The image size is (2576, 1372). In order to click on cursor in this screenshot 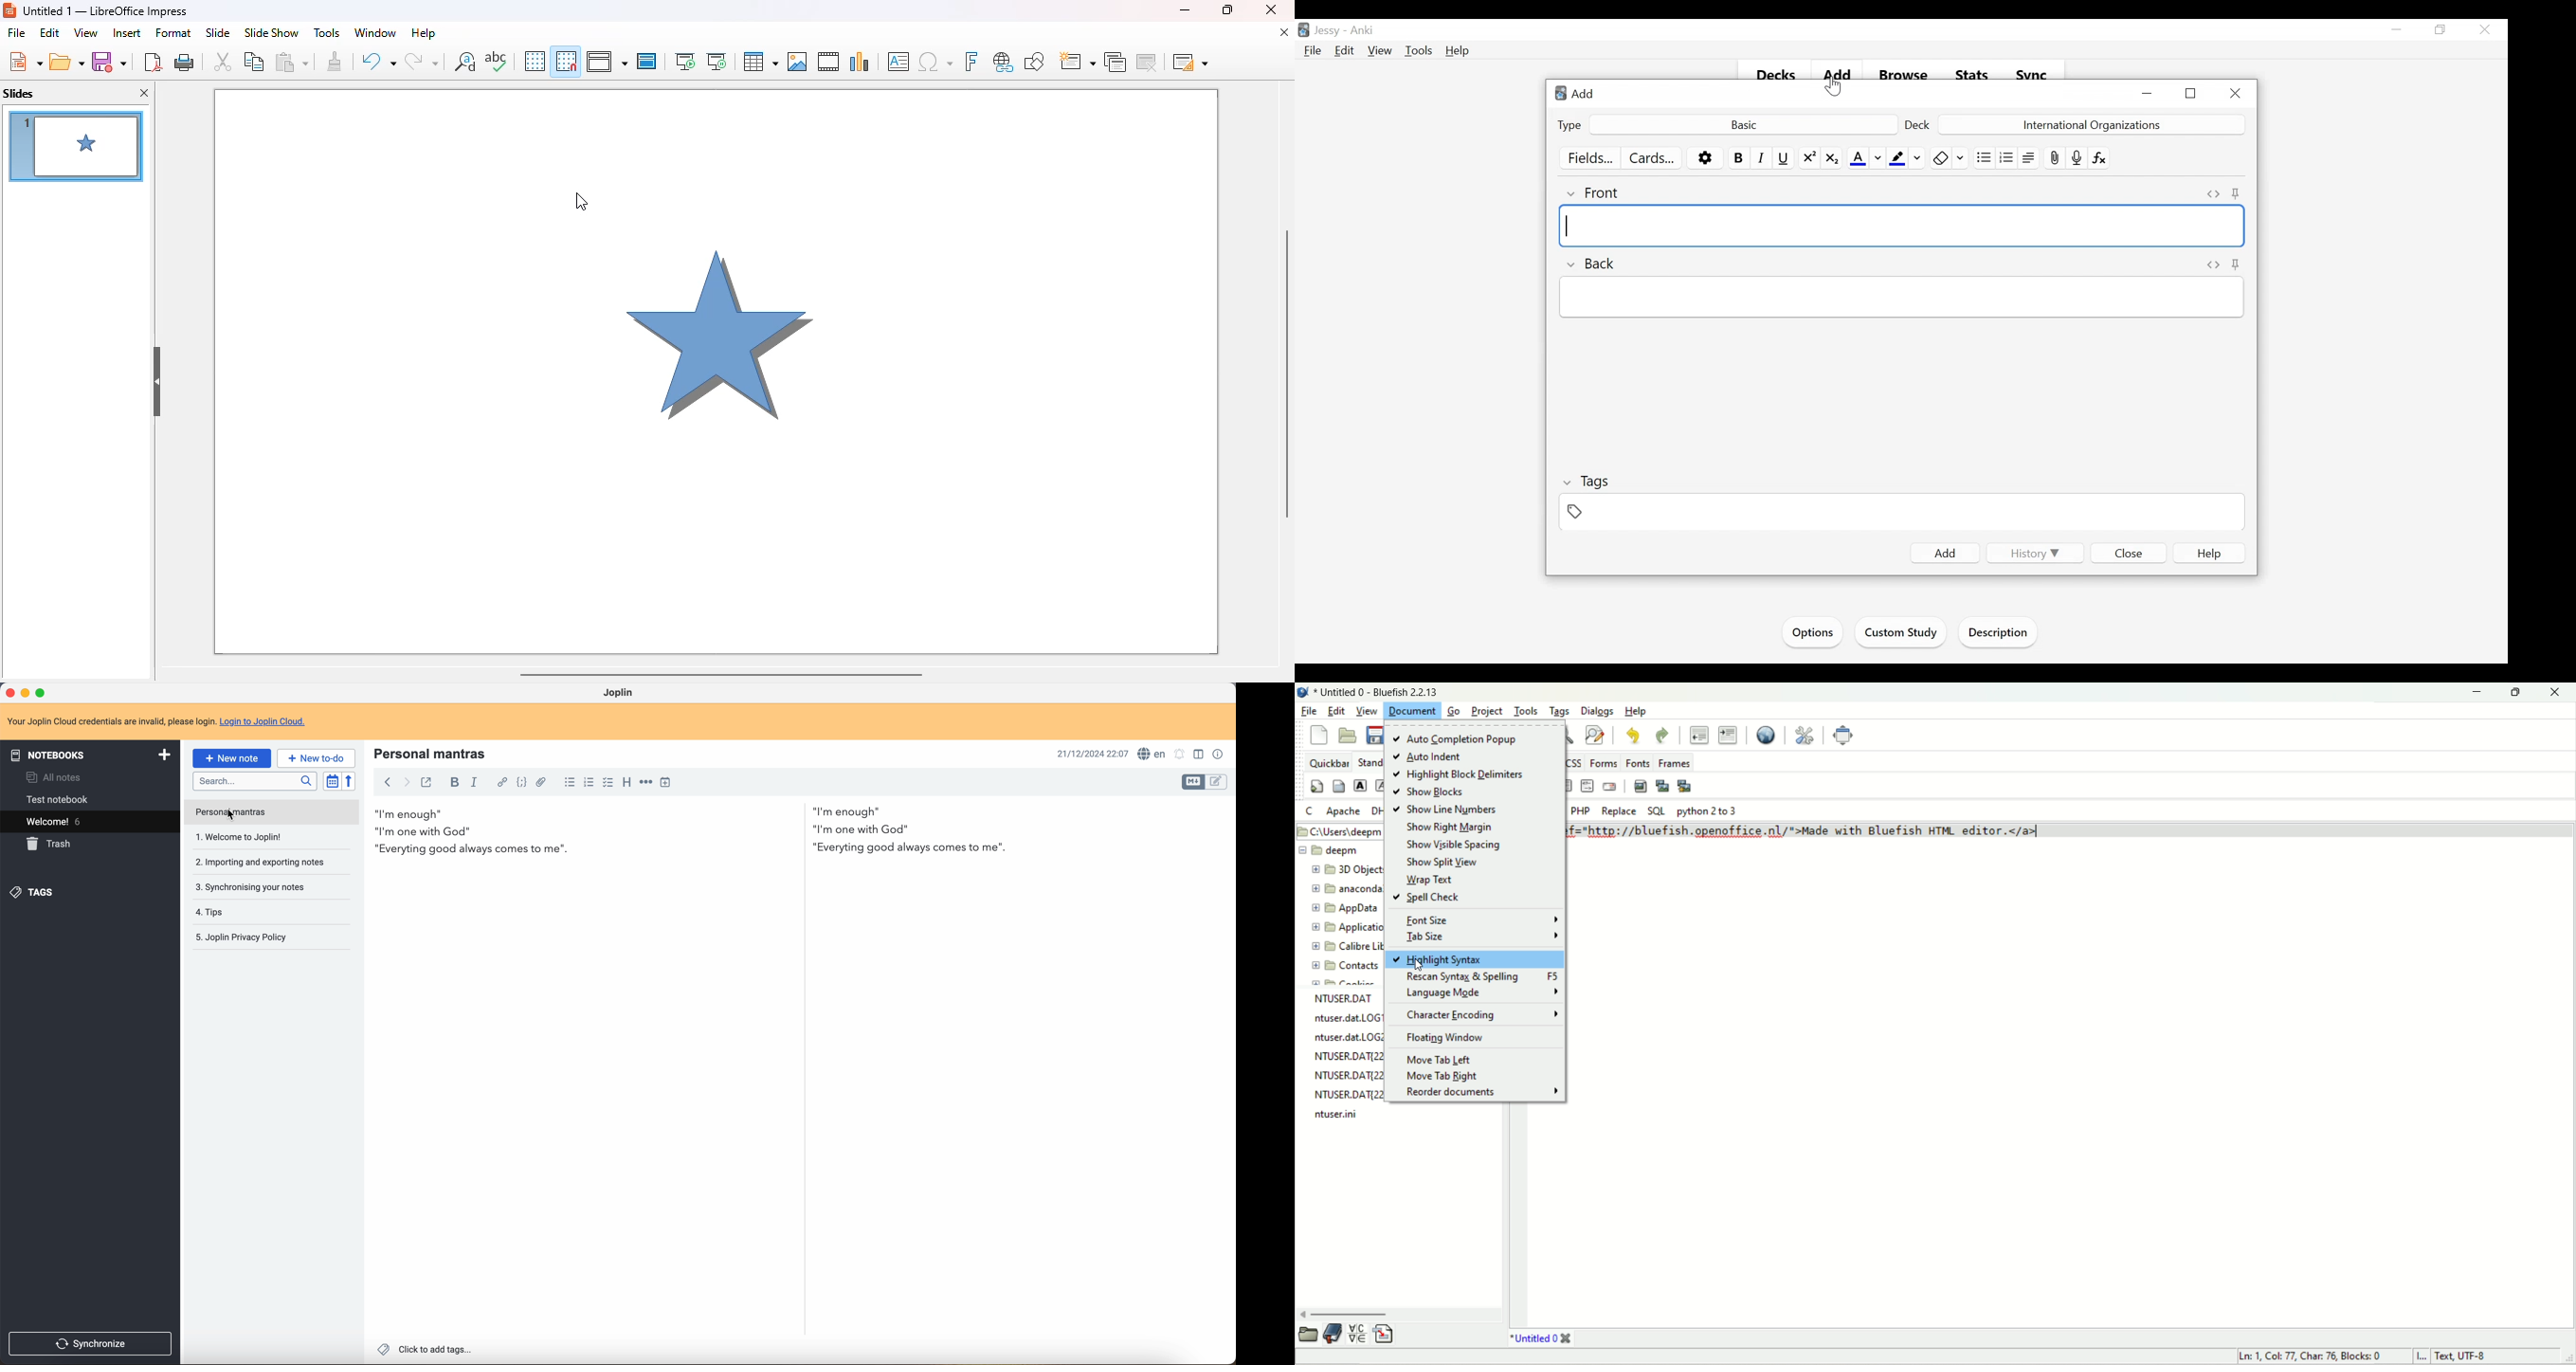, I will do `click(1830, 91)`.